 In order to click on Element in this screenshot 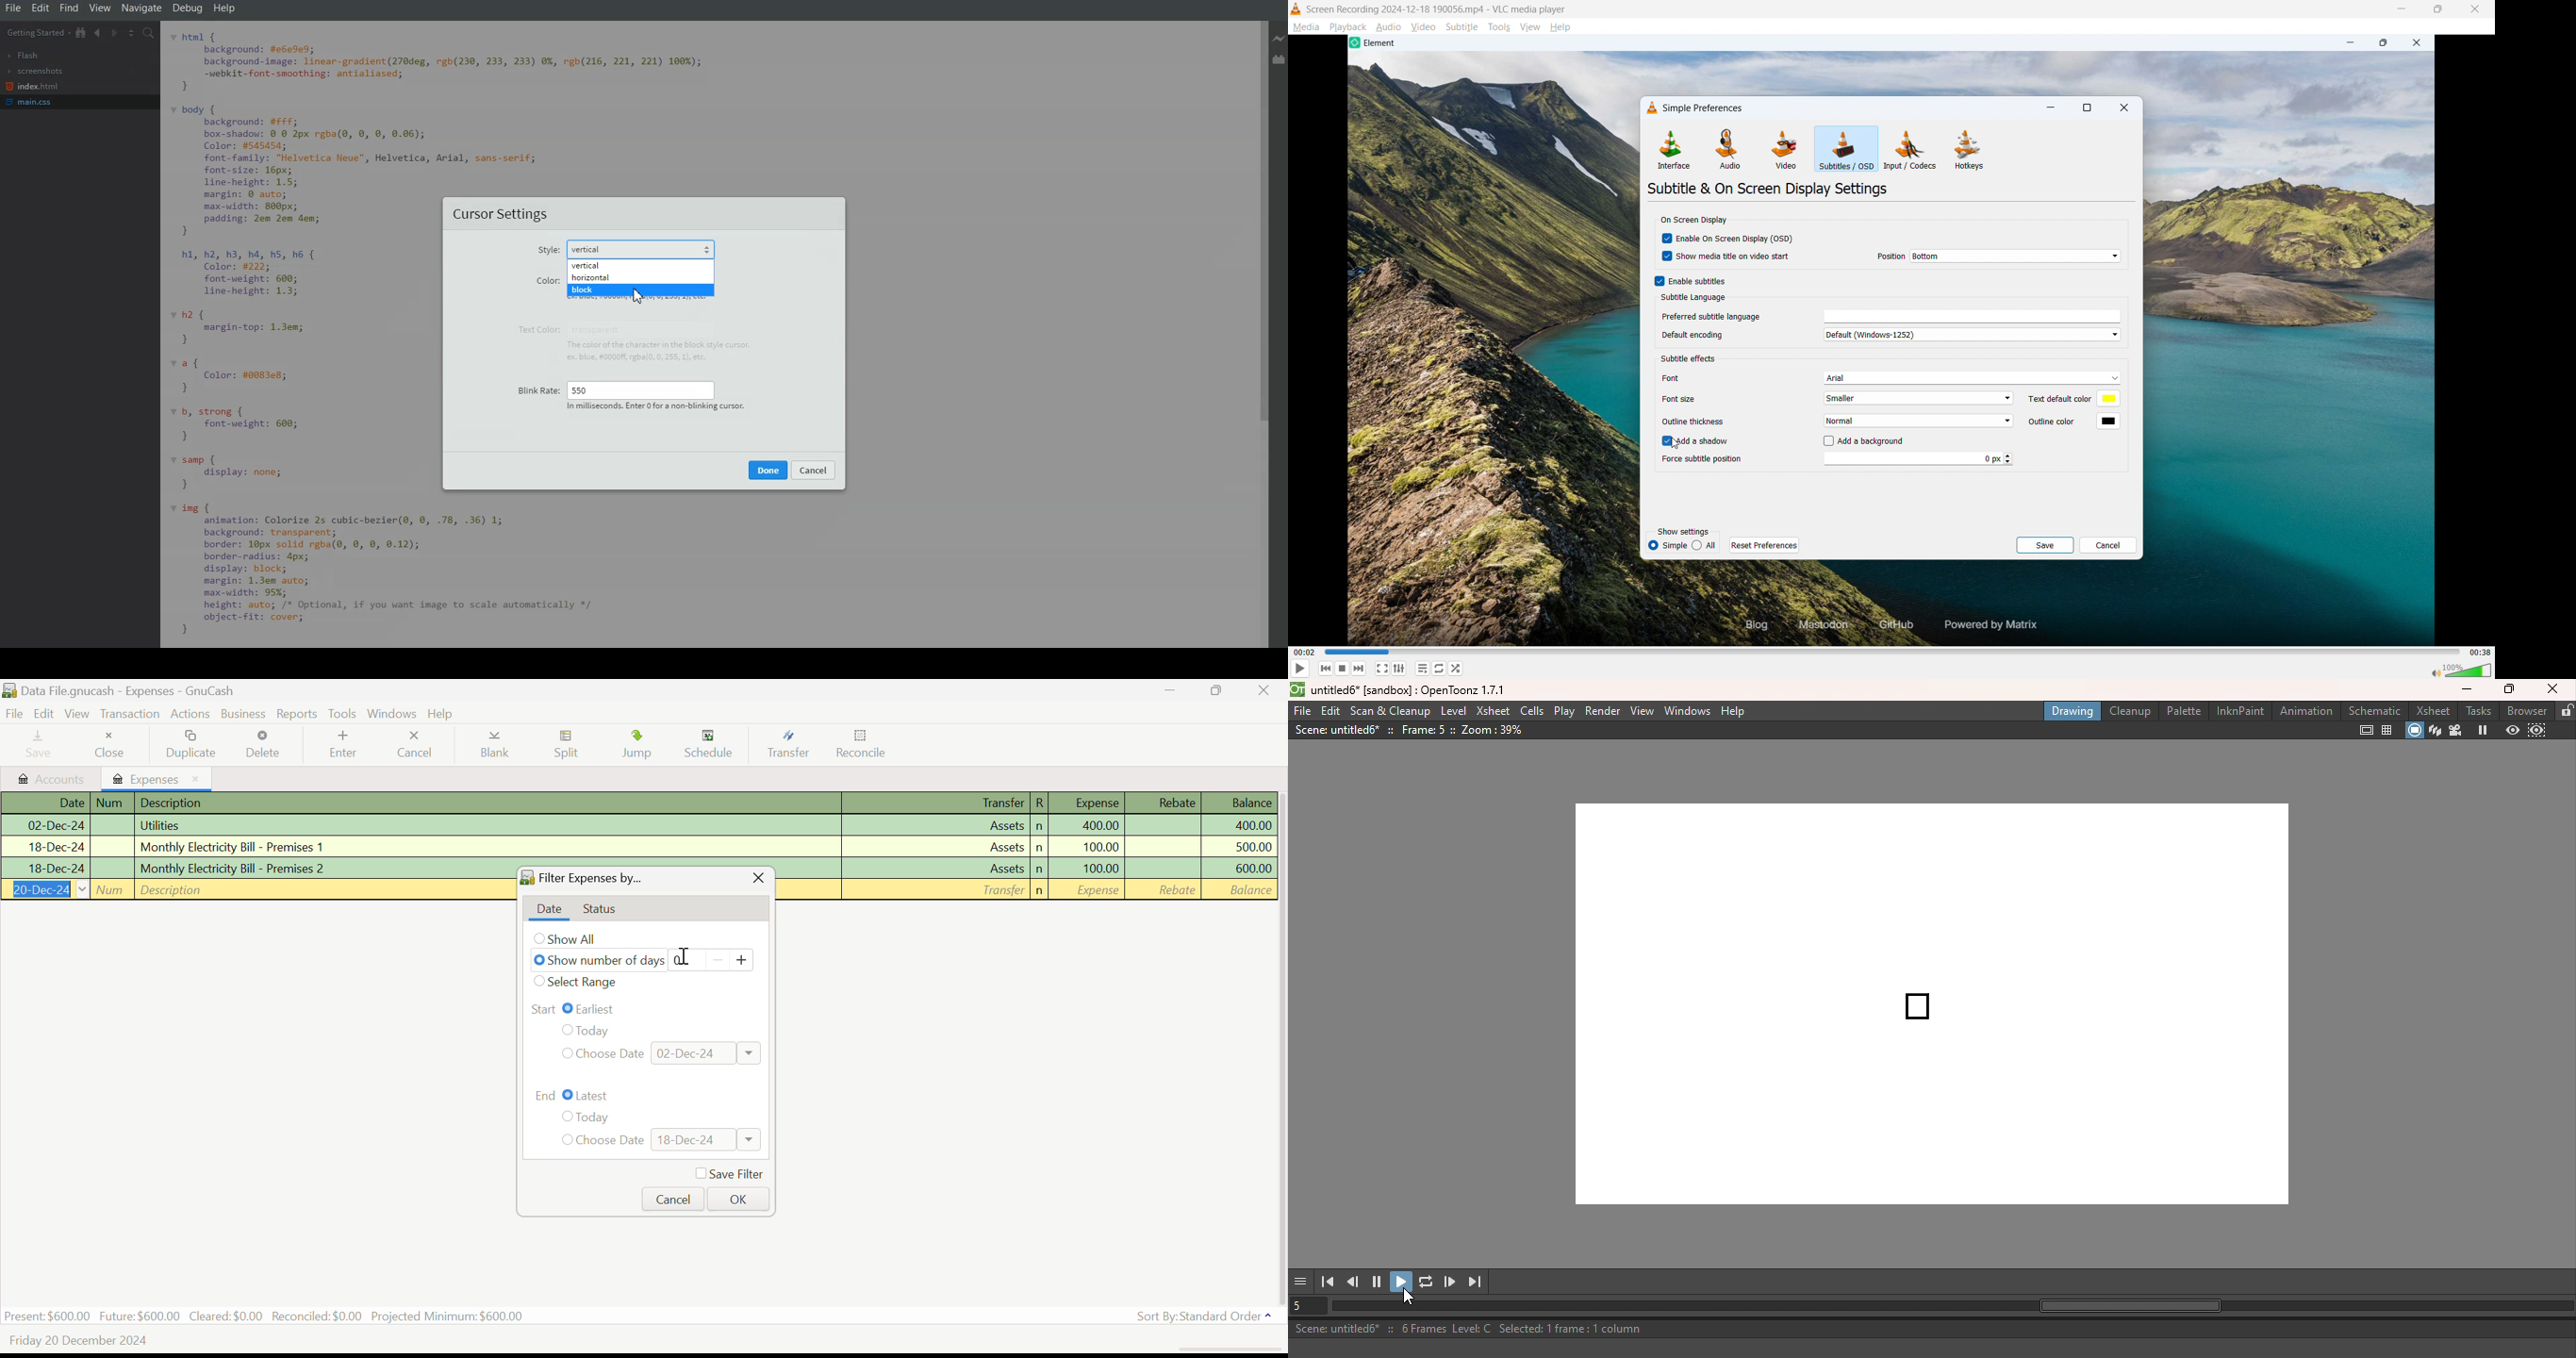, I will do `click(1375, 43)`.